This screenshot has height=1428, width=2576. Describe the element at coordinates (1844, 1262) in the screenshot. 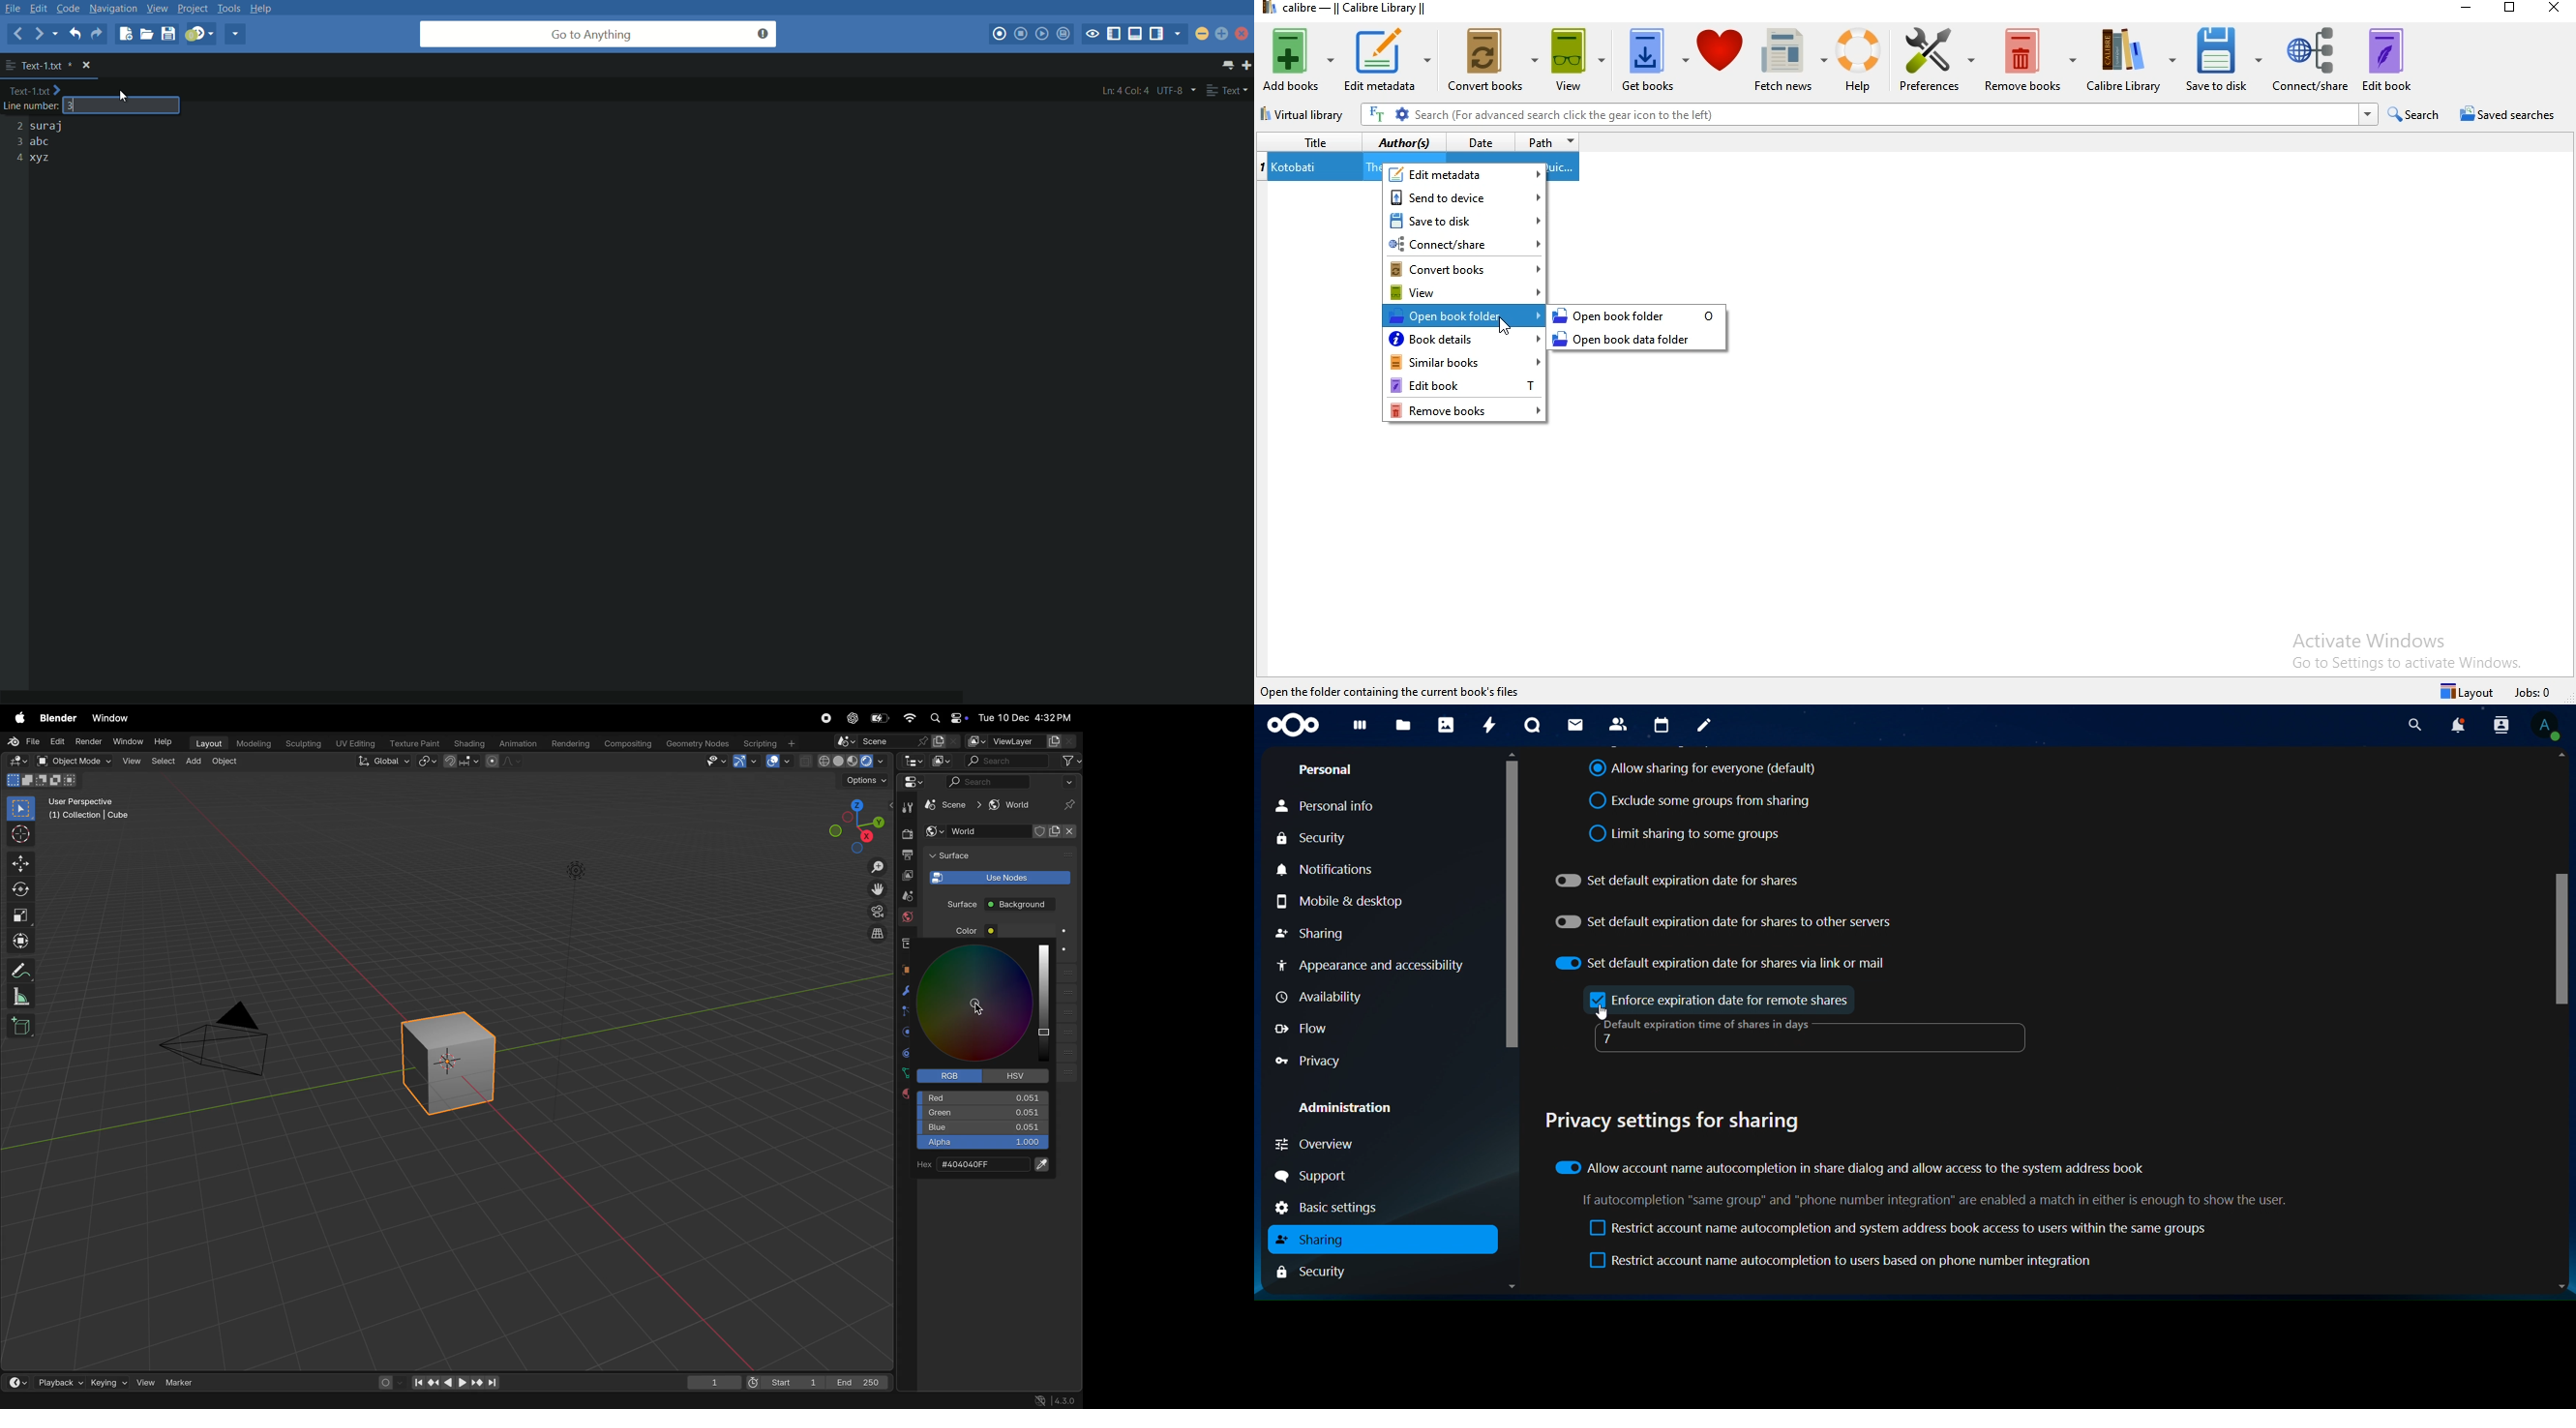

I see `Restrict account name autocompletion to users based on phone number integration` at that location.